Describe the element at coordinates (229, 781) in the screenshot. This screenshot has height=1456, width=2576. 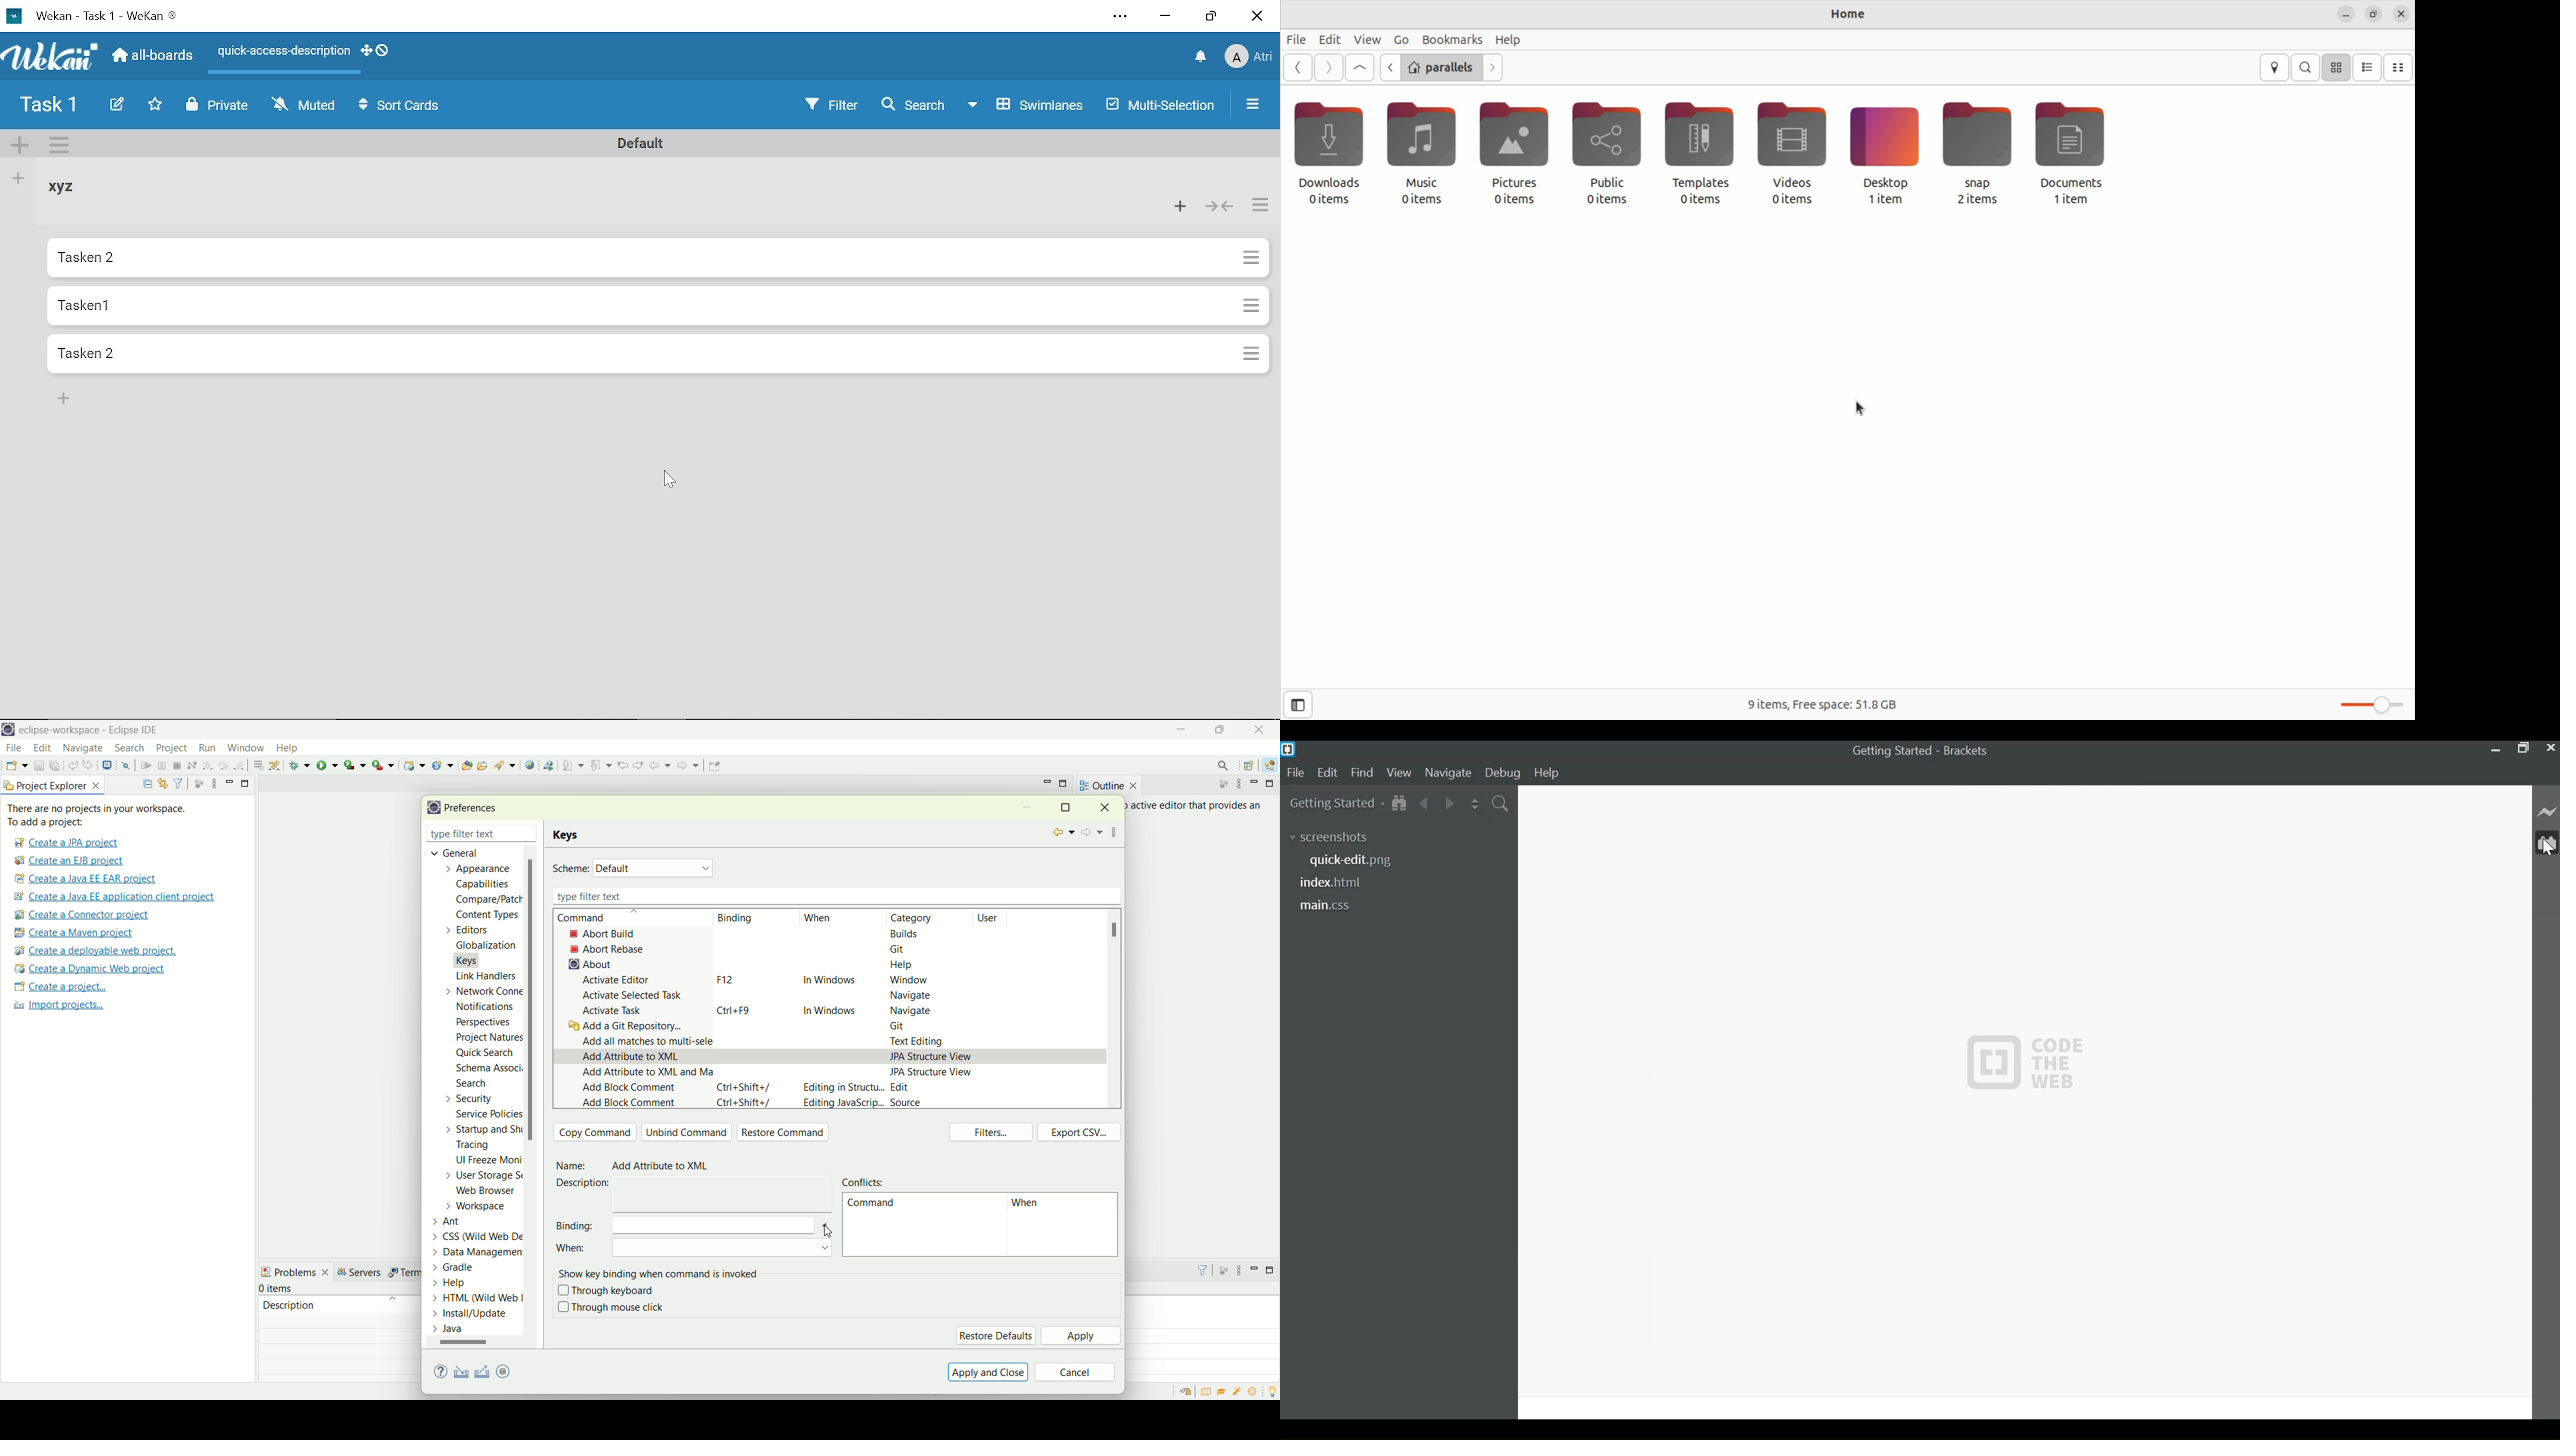
I see `minimize` at that location.